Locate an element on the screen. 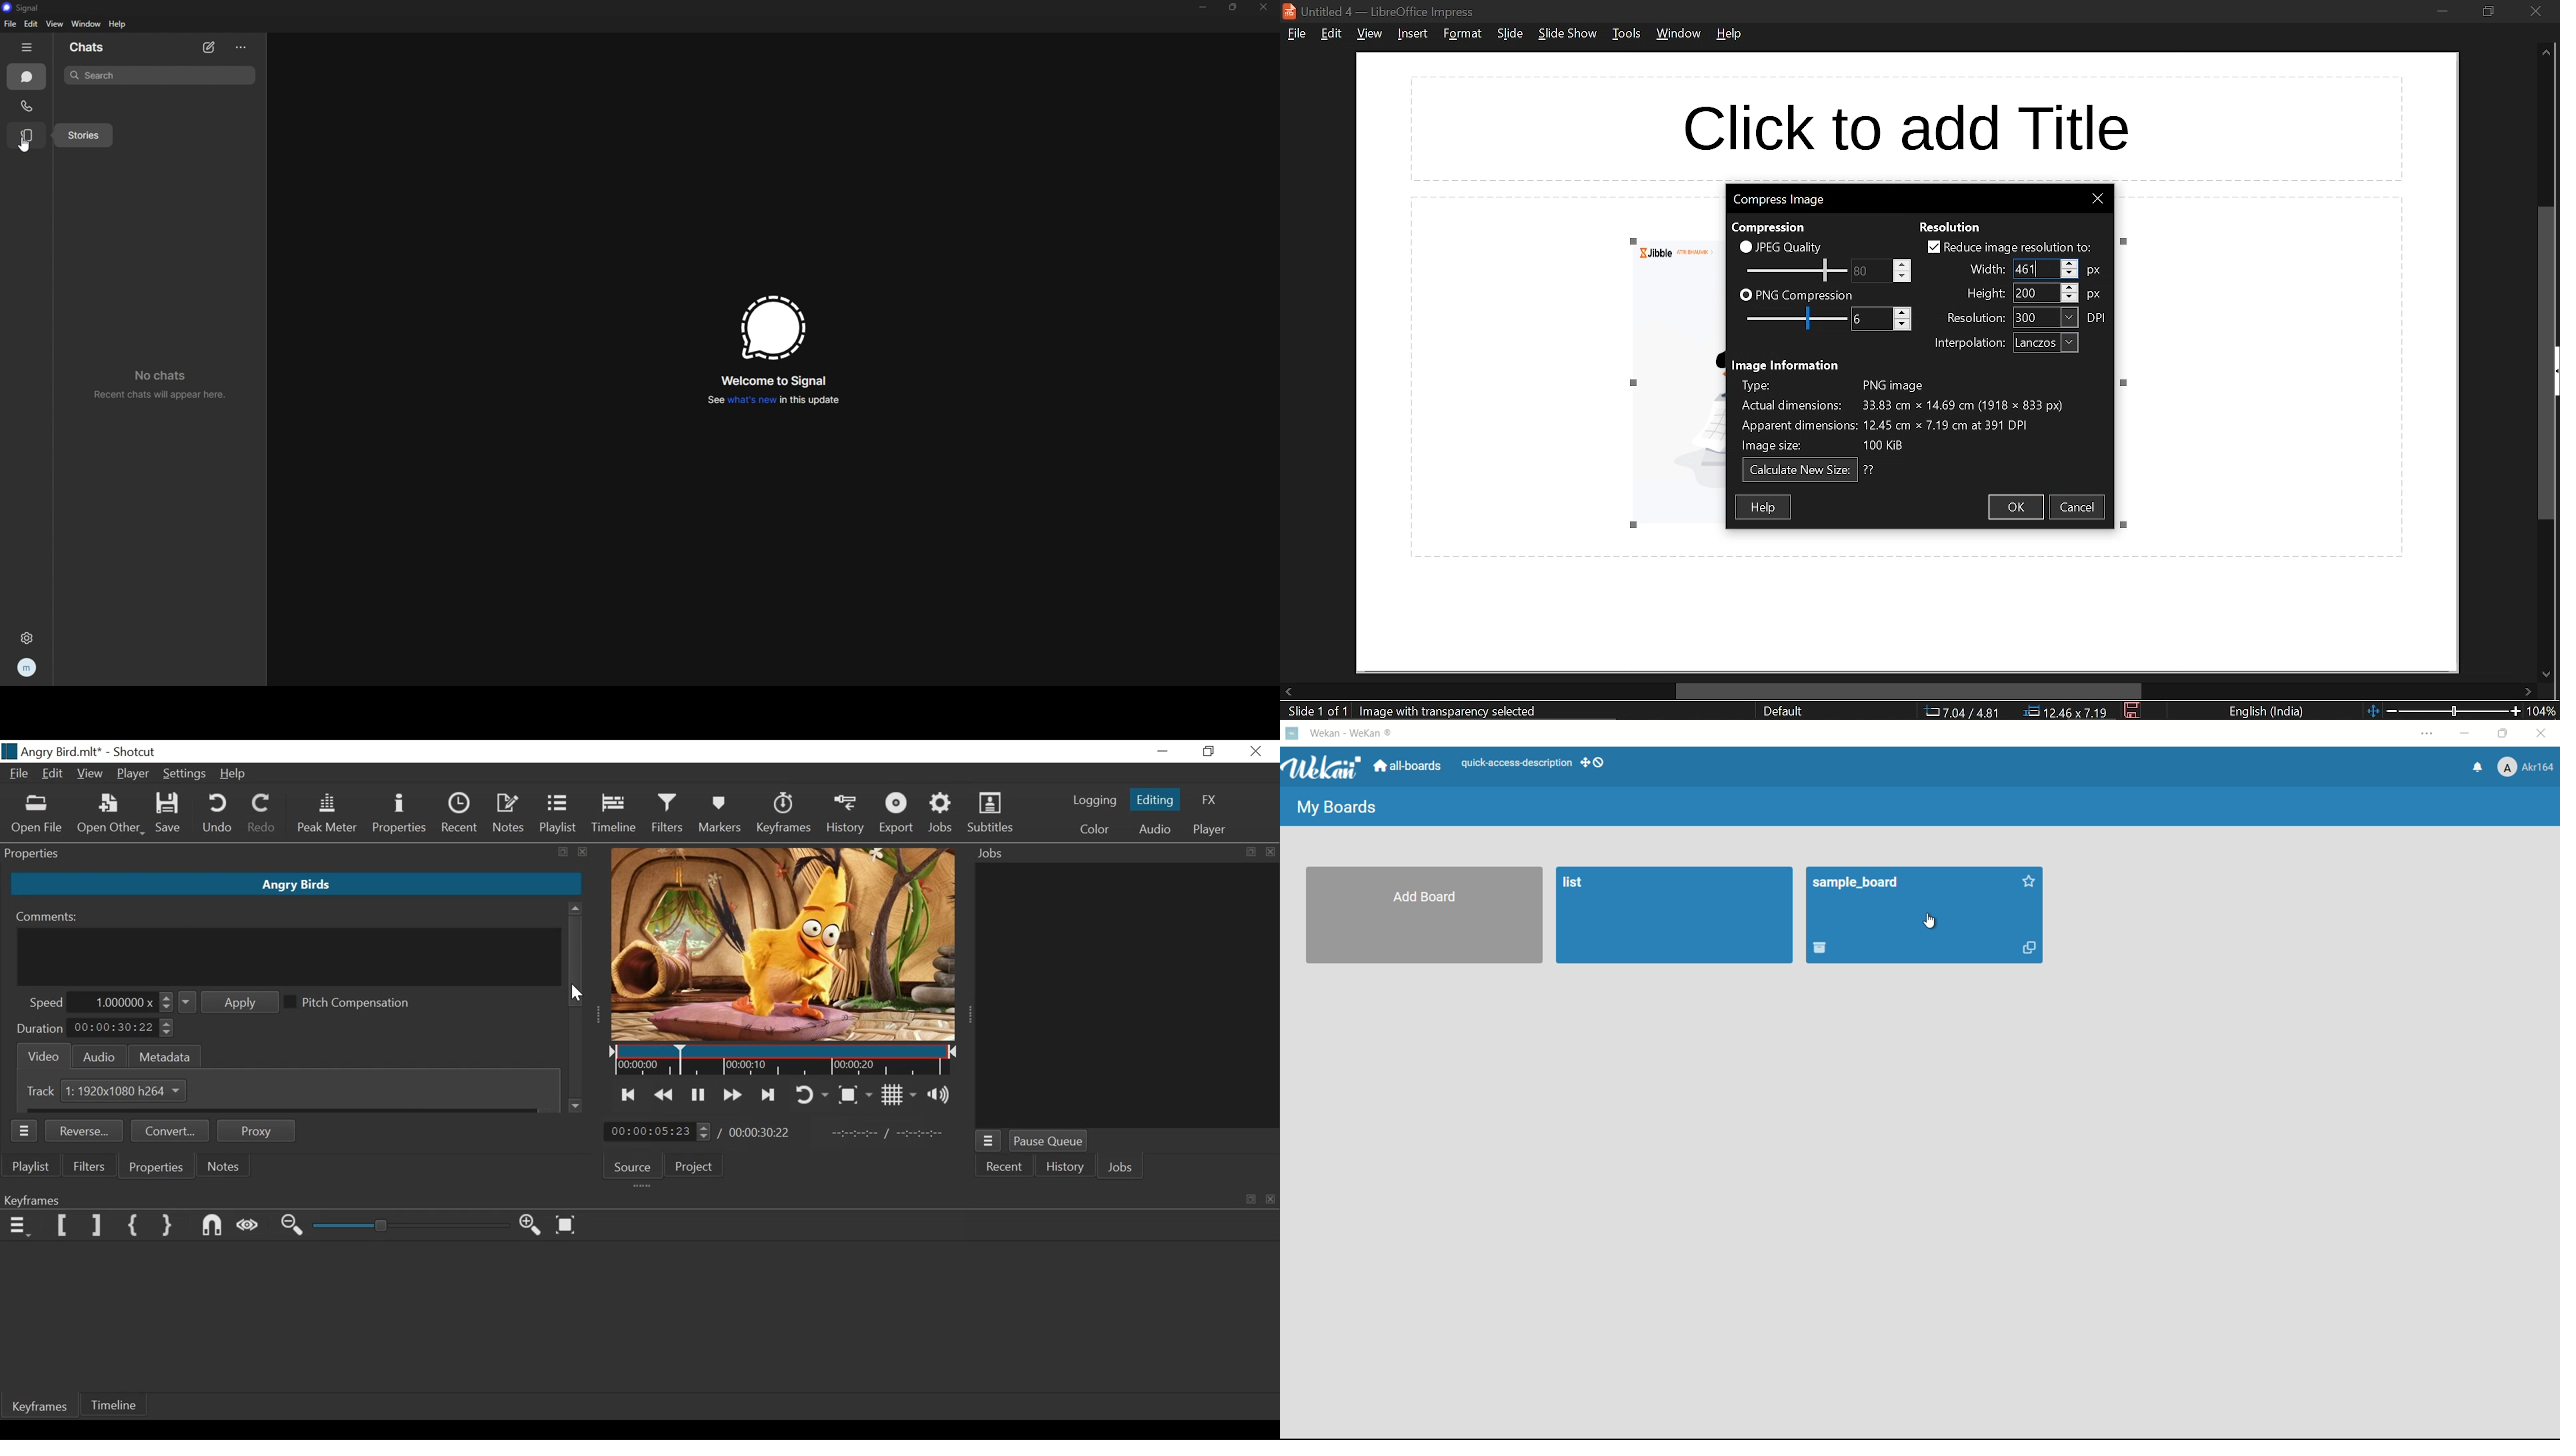 The width and height of the screenshot is (2576, 1456). close app is located at coordinates (2544, 734).